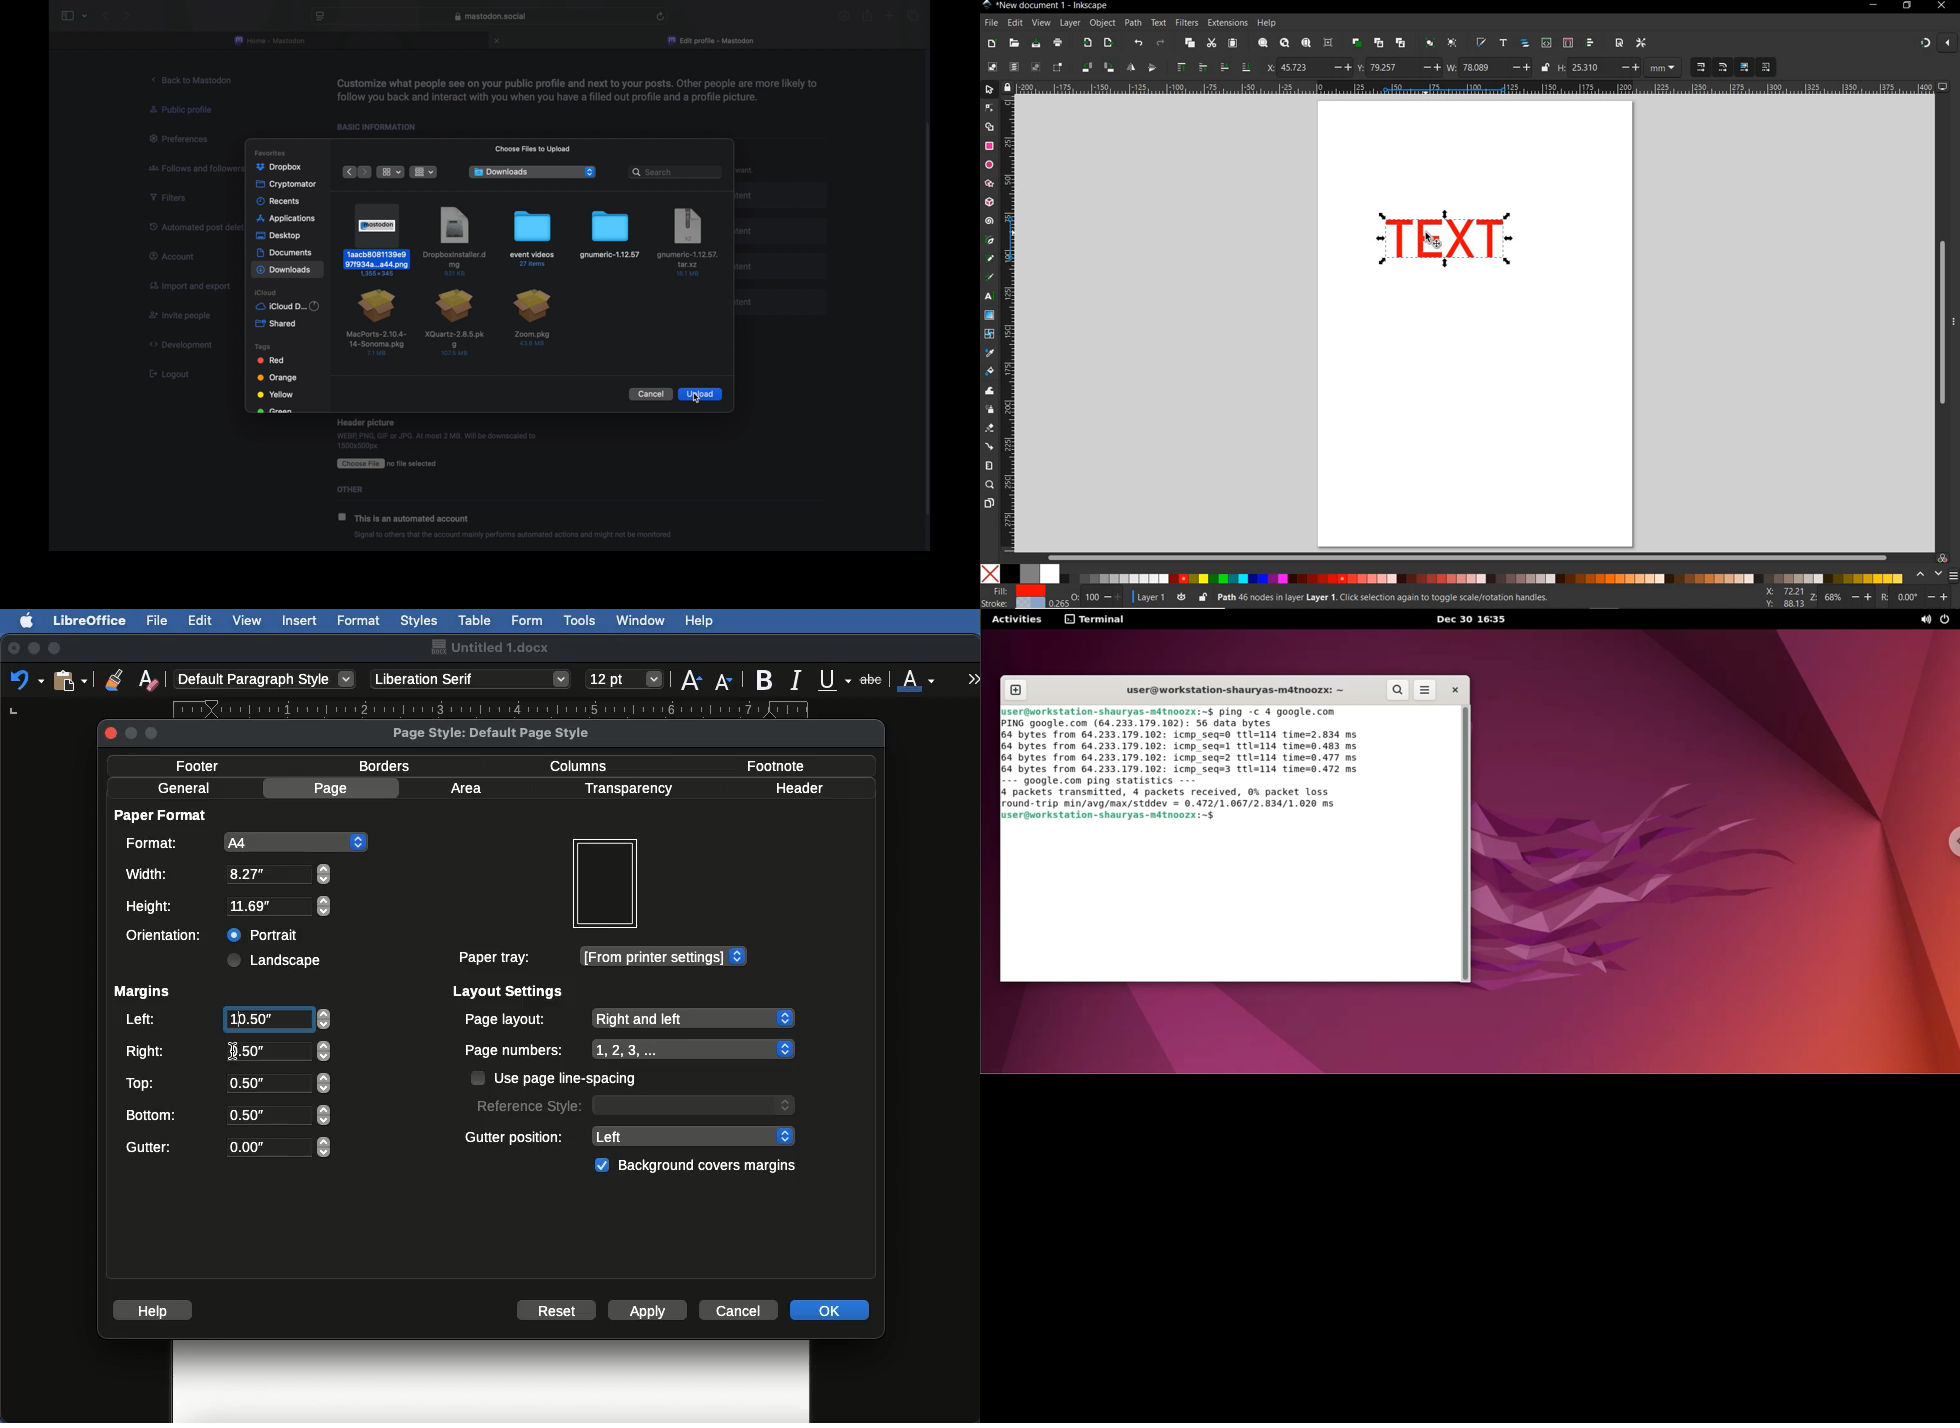 The height and width of the screenshot is (1428, 1960). Describe the element at coordinates (1468, 845) in the screenshot. I see `scrollbar` at that location.